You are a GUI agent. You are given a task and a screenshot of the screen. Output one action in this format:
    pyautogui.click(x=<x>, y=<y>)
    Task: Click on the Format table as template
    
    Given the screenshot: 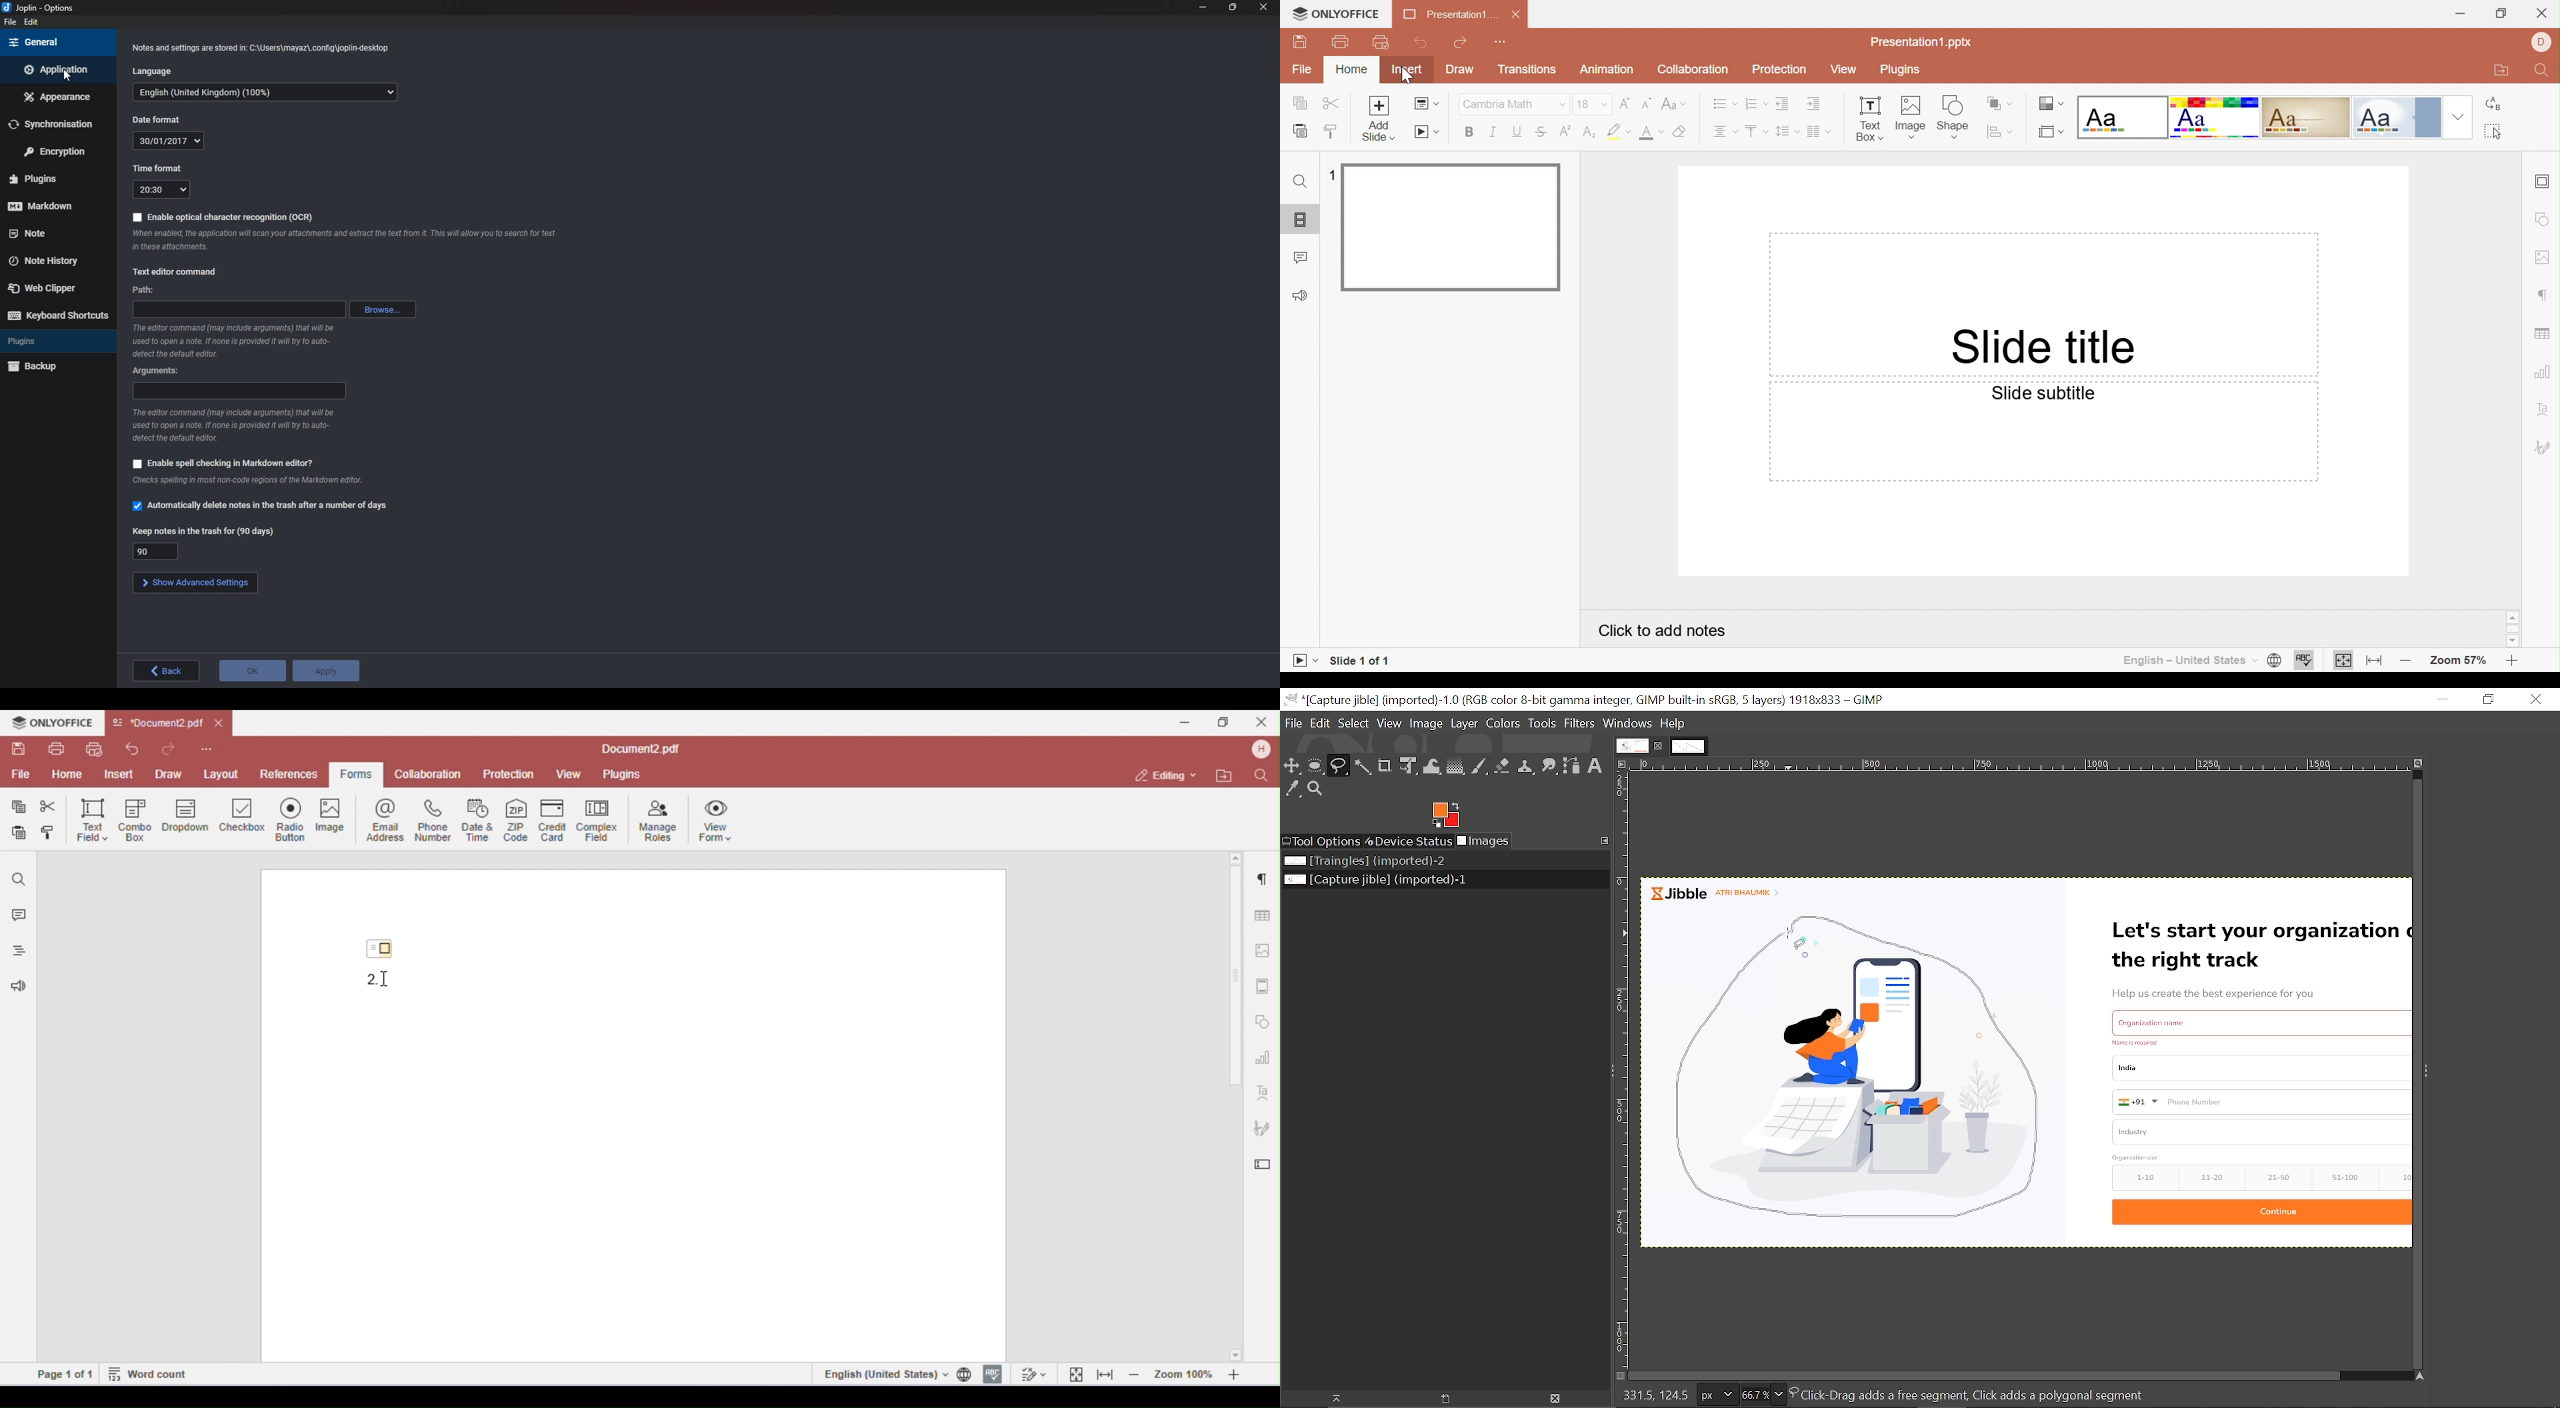 What is the action you would take?
    pyautogui.click(x=2050, y=135)
    